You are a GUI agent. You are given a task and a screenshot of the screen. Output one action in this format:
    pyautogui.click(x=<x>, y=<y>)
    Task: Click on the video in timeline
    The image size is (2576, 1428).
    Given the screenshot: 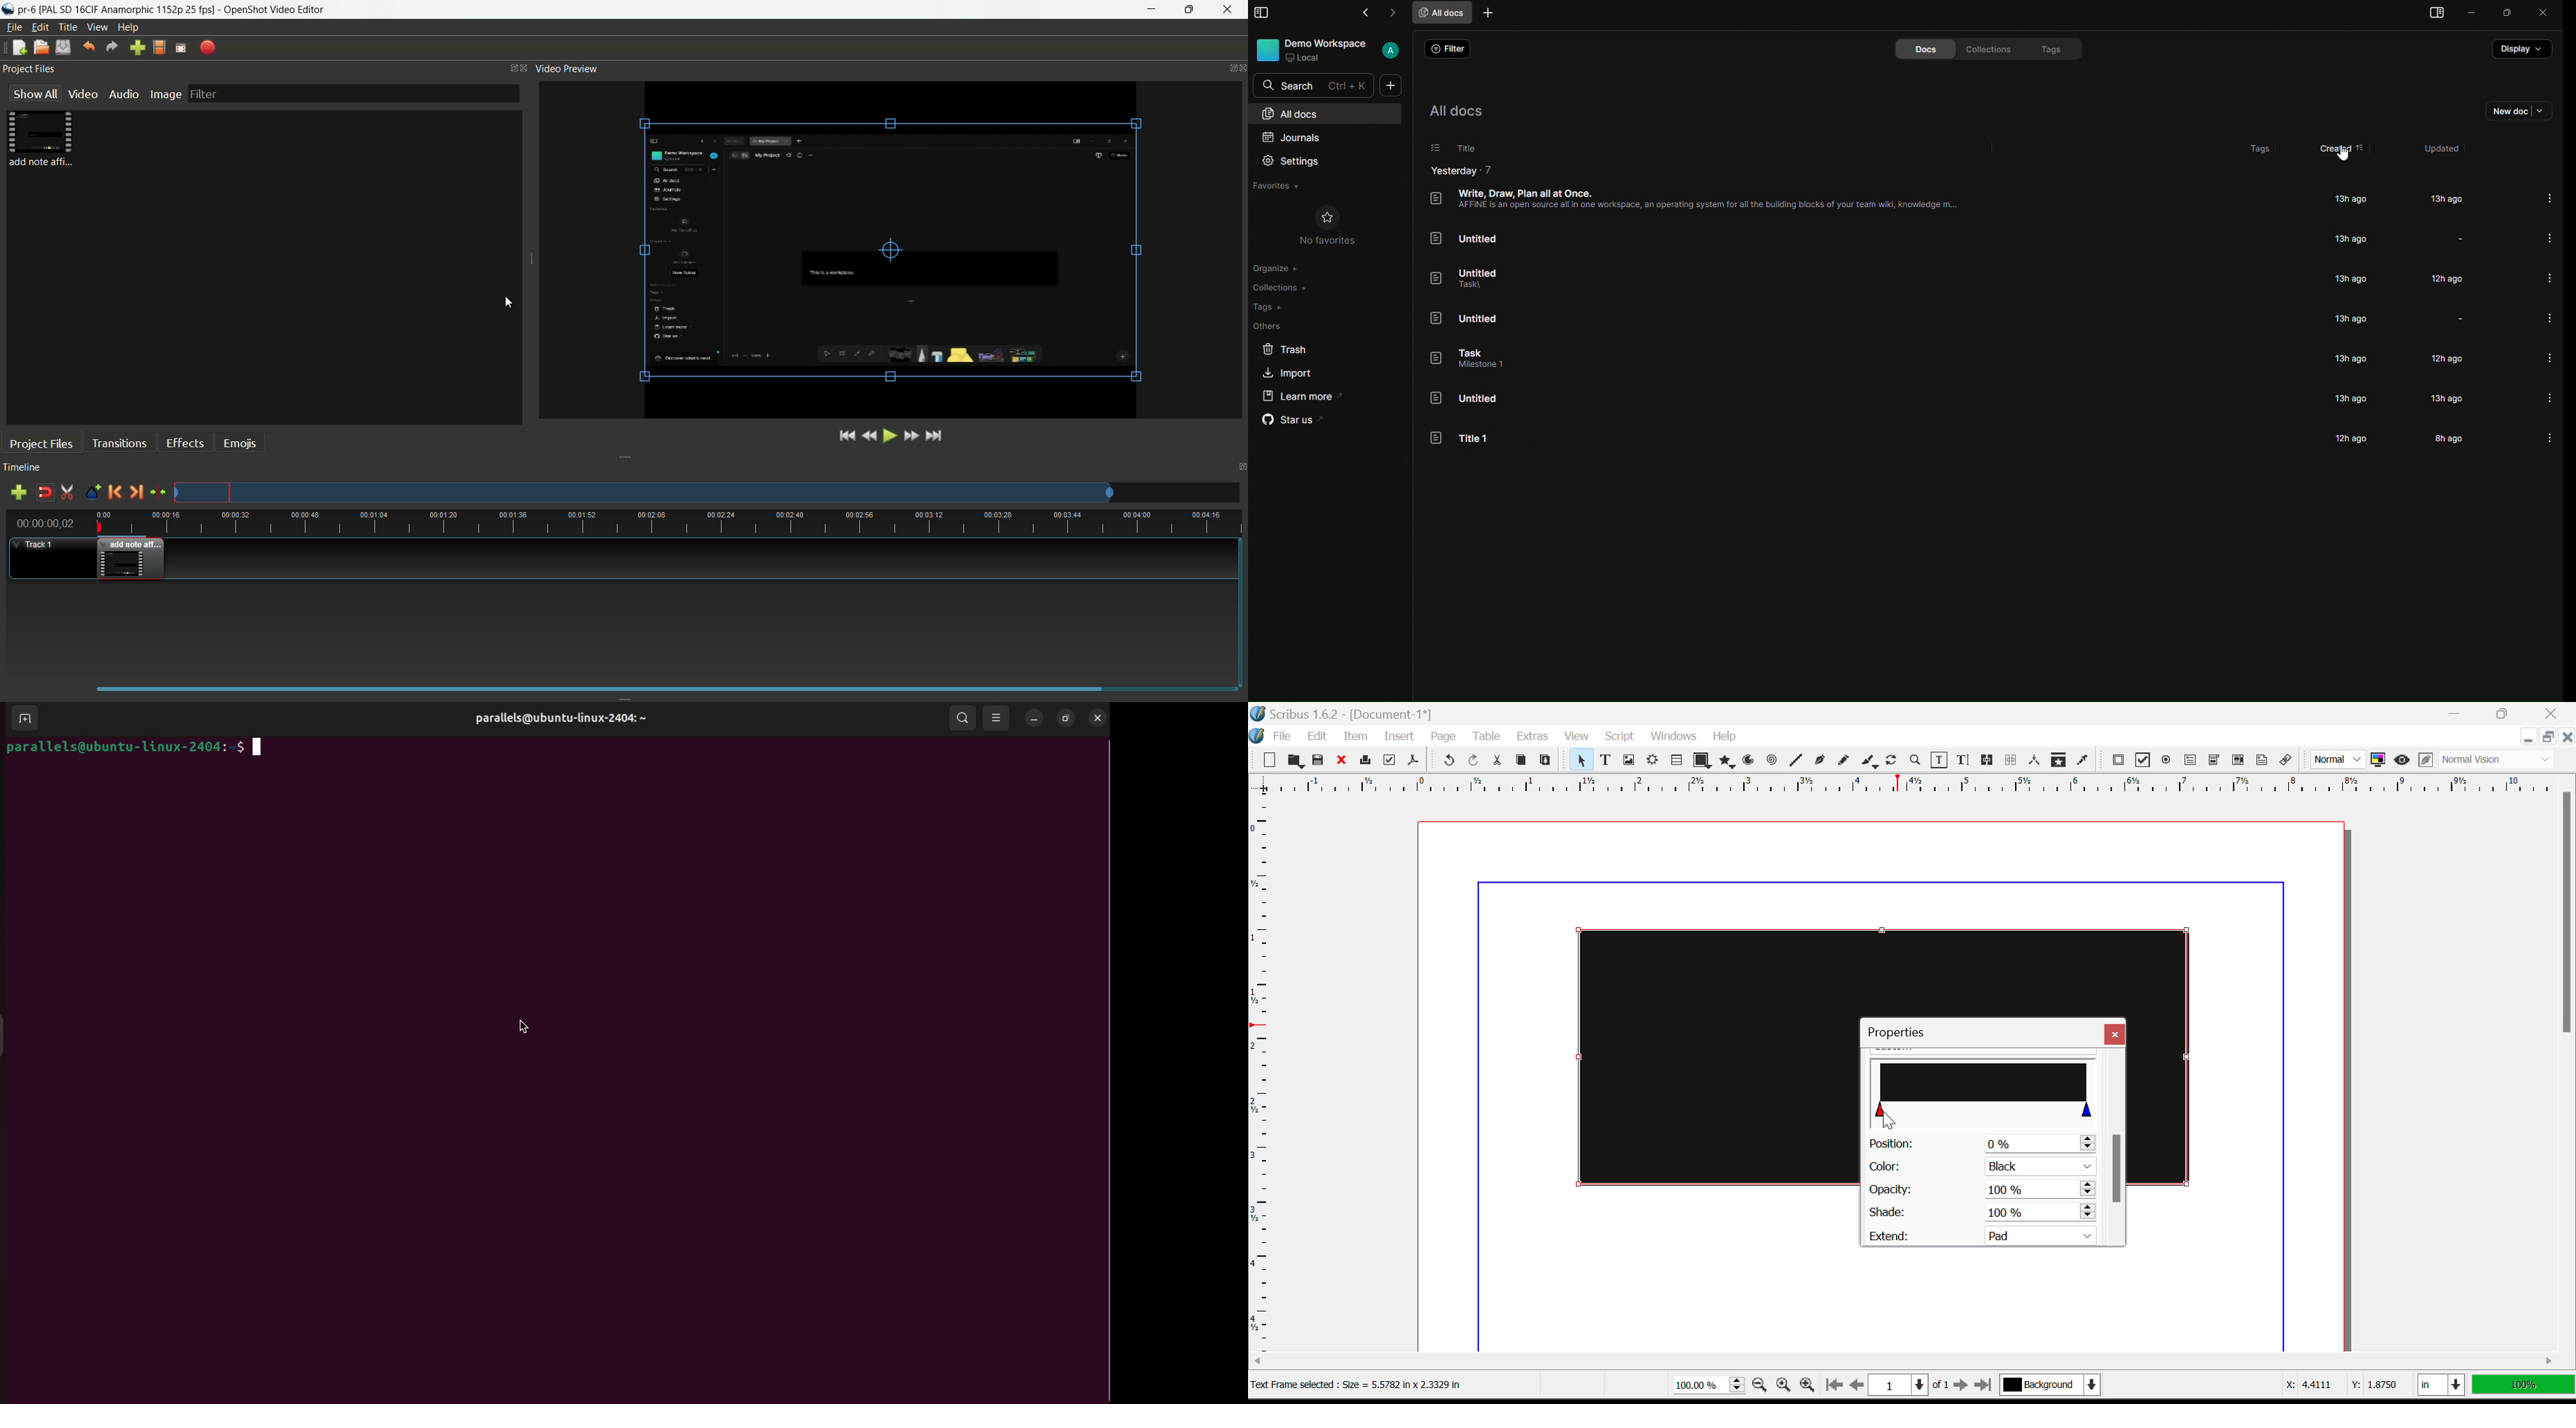 What is the action you would take?
    pyautogui.click(x=131, y=559)
    